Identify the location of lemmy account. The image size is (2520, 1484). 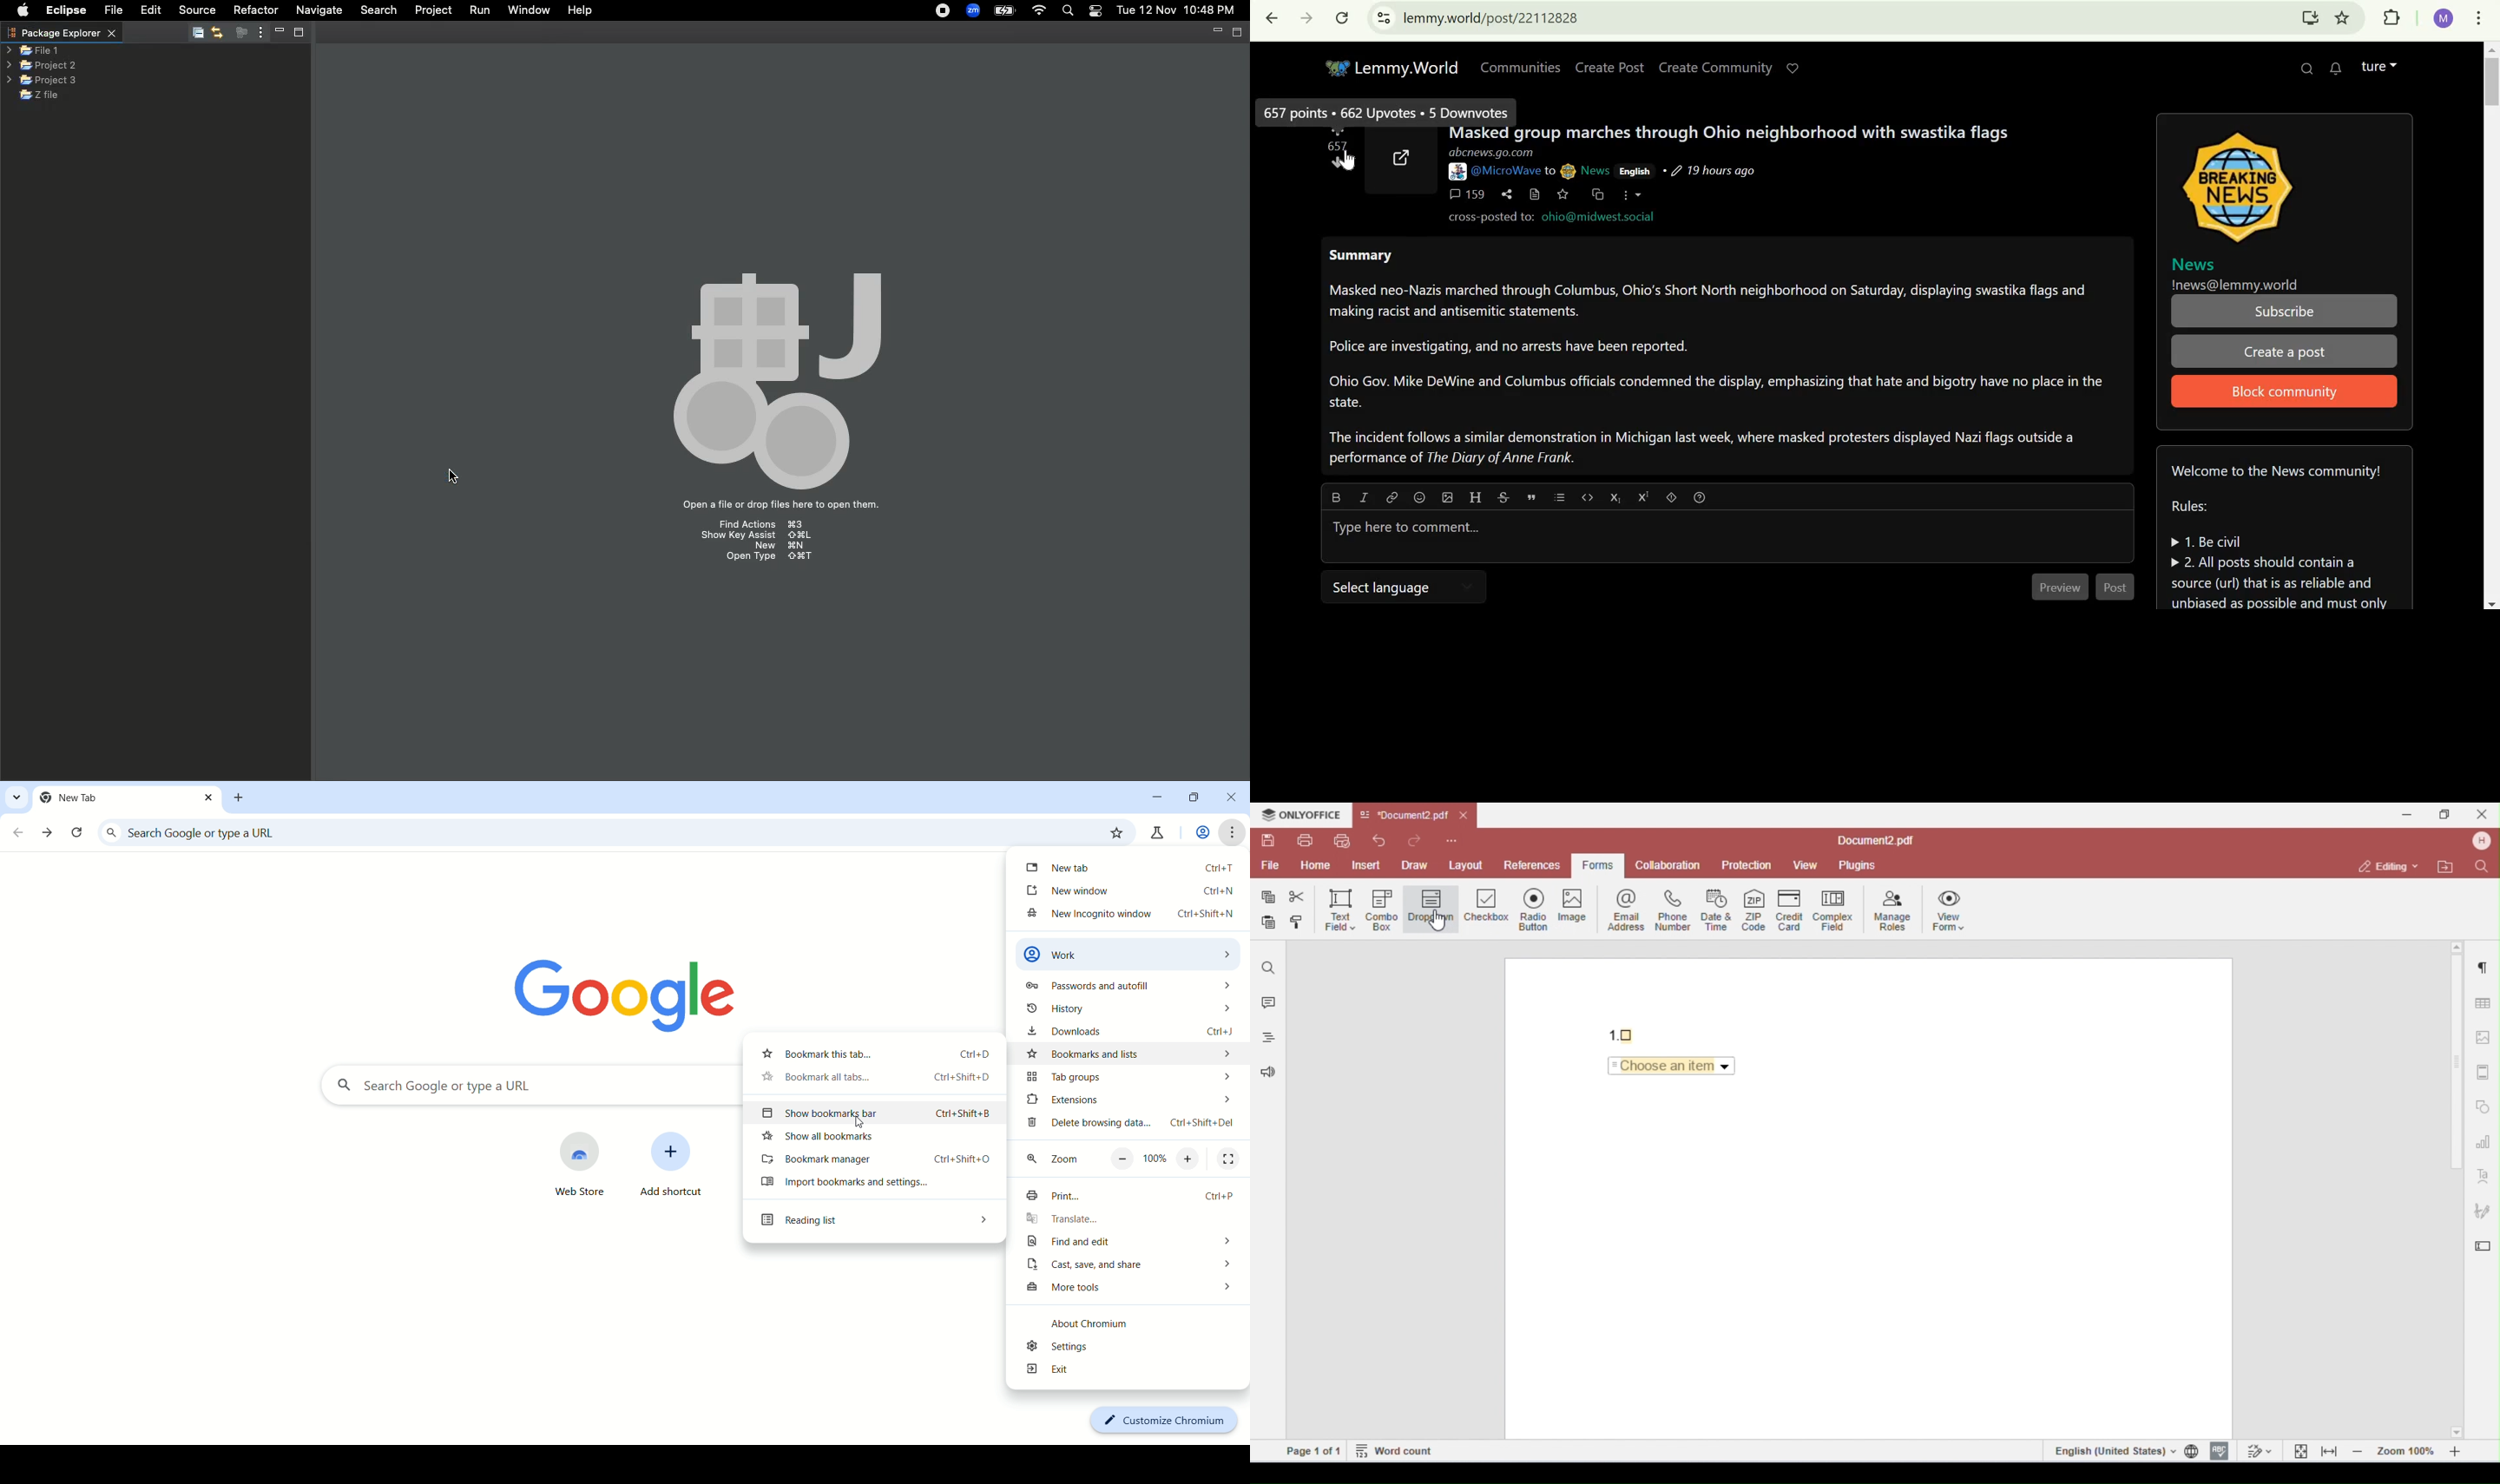
(2380, 67).